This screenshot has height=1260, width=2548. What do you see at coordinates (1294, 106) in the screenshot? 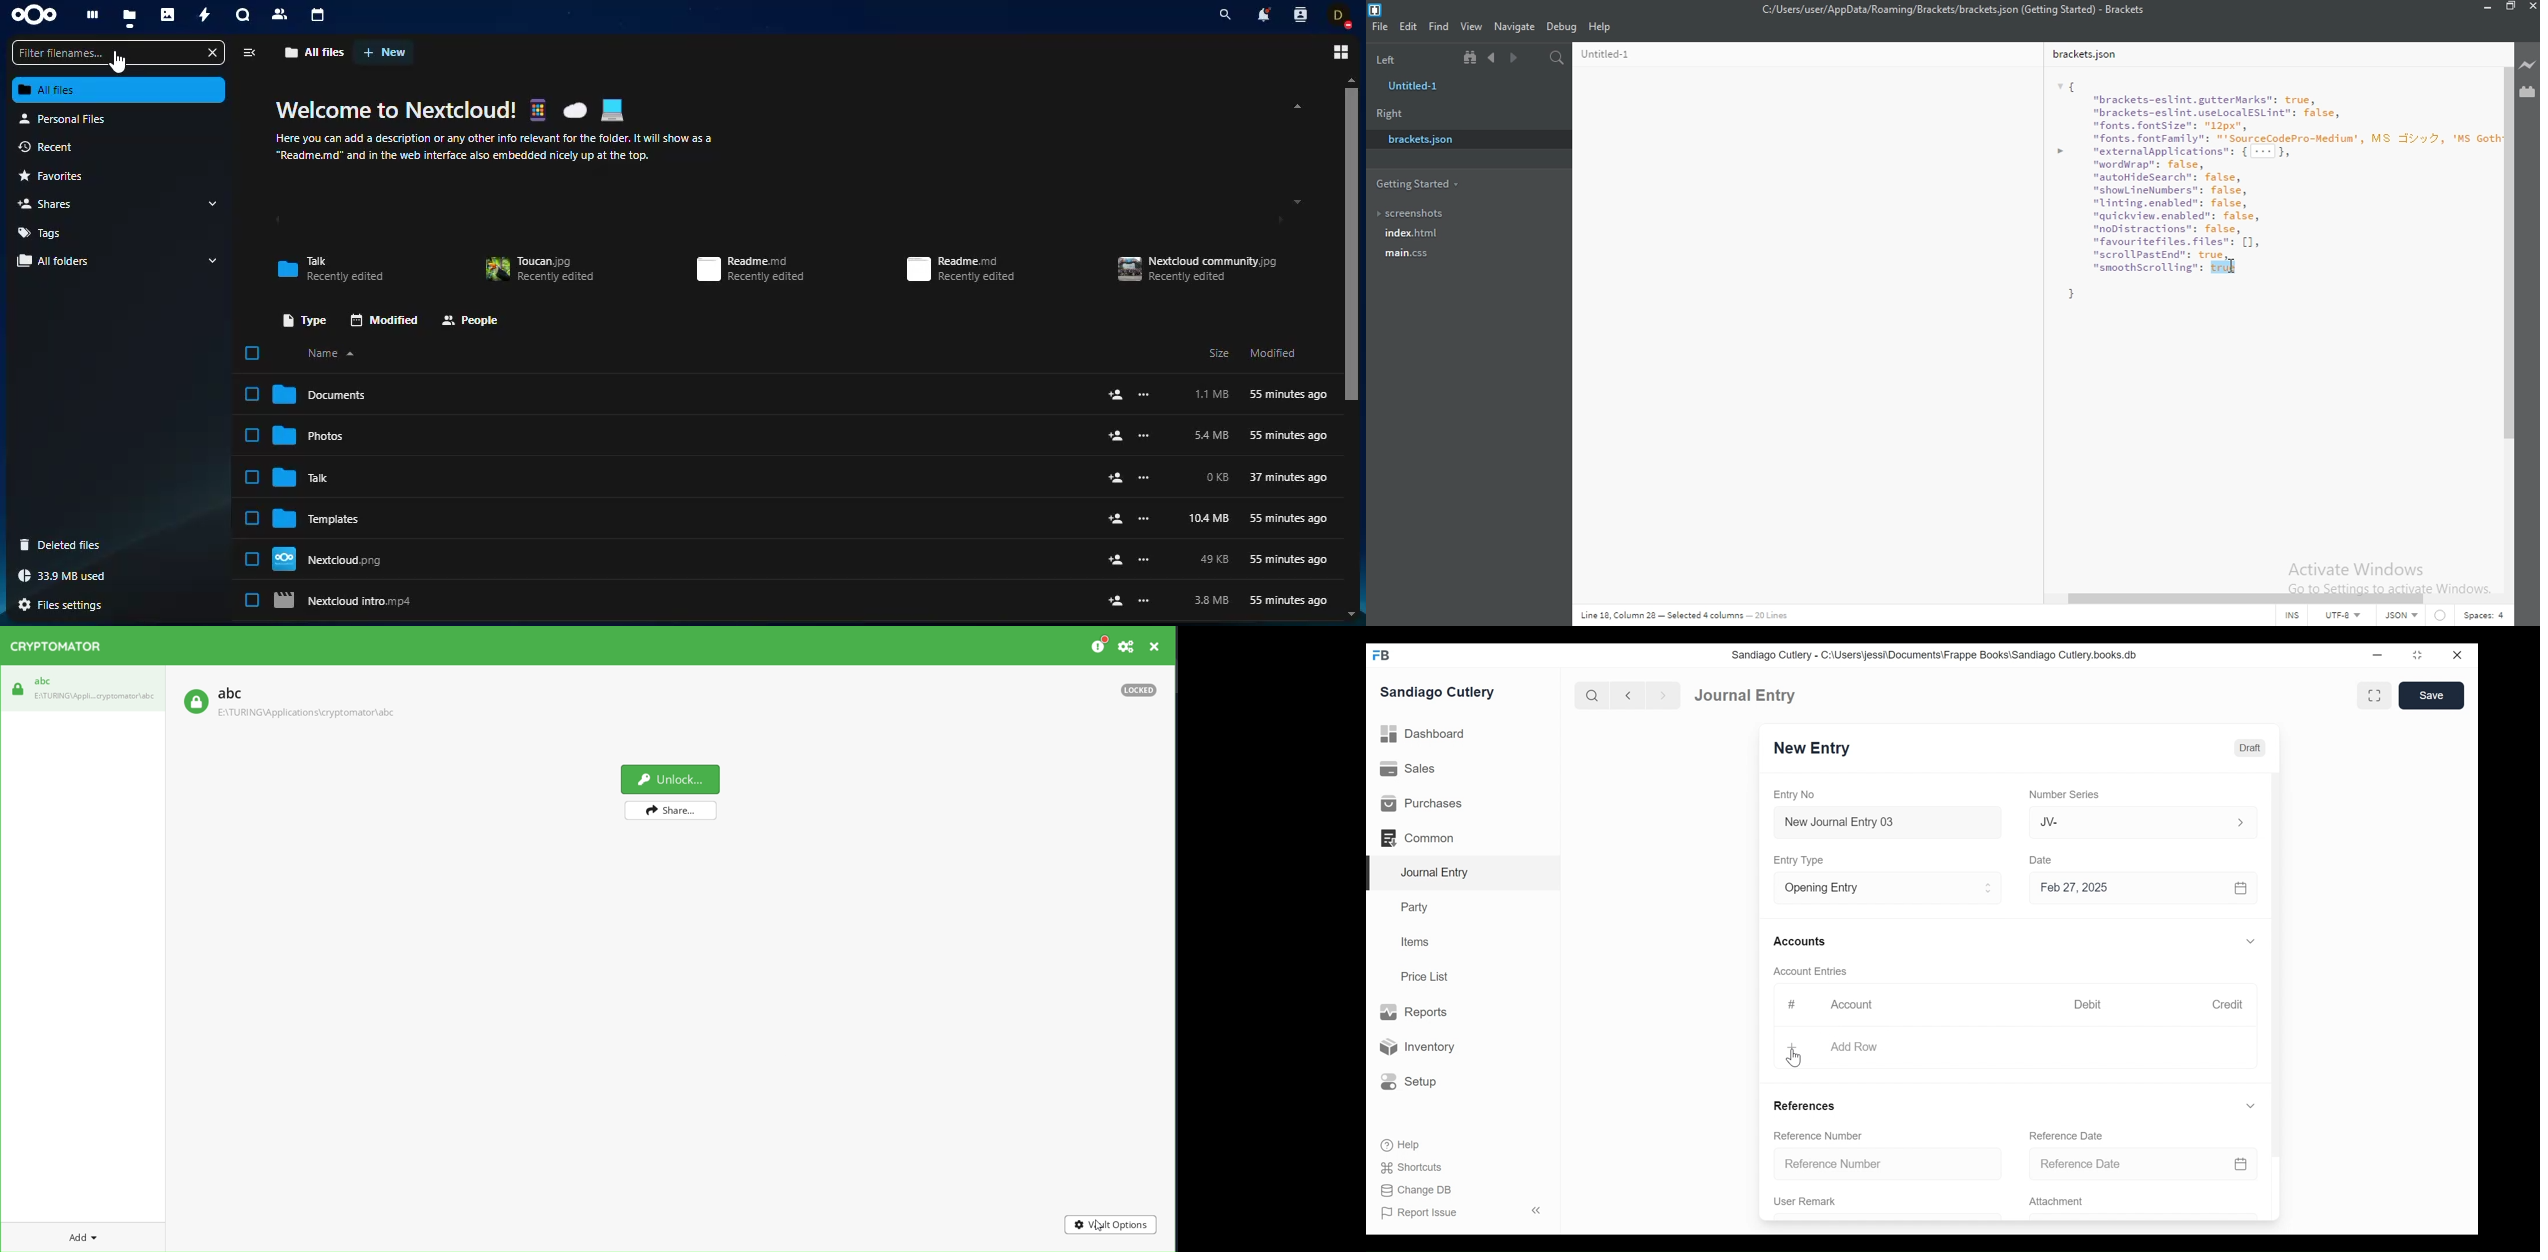
I see `scroll up` at bounding box center [1294, 106].